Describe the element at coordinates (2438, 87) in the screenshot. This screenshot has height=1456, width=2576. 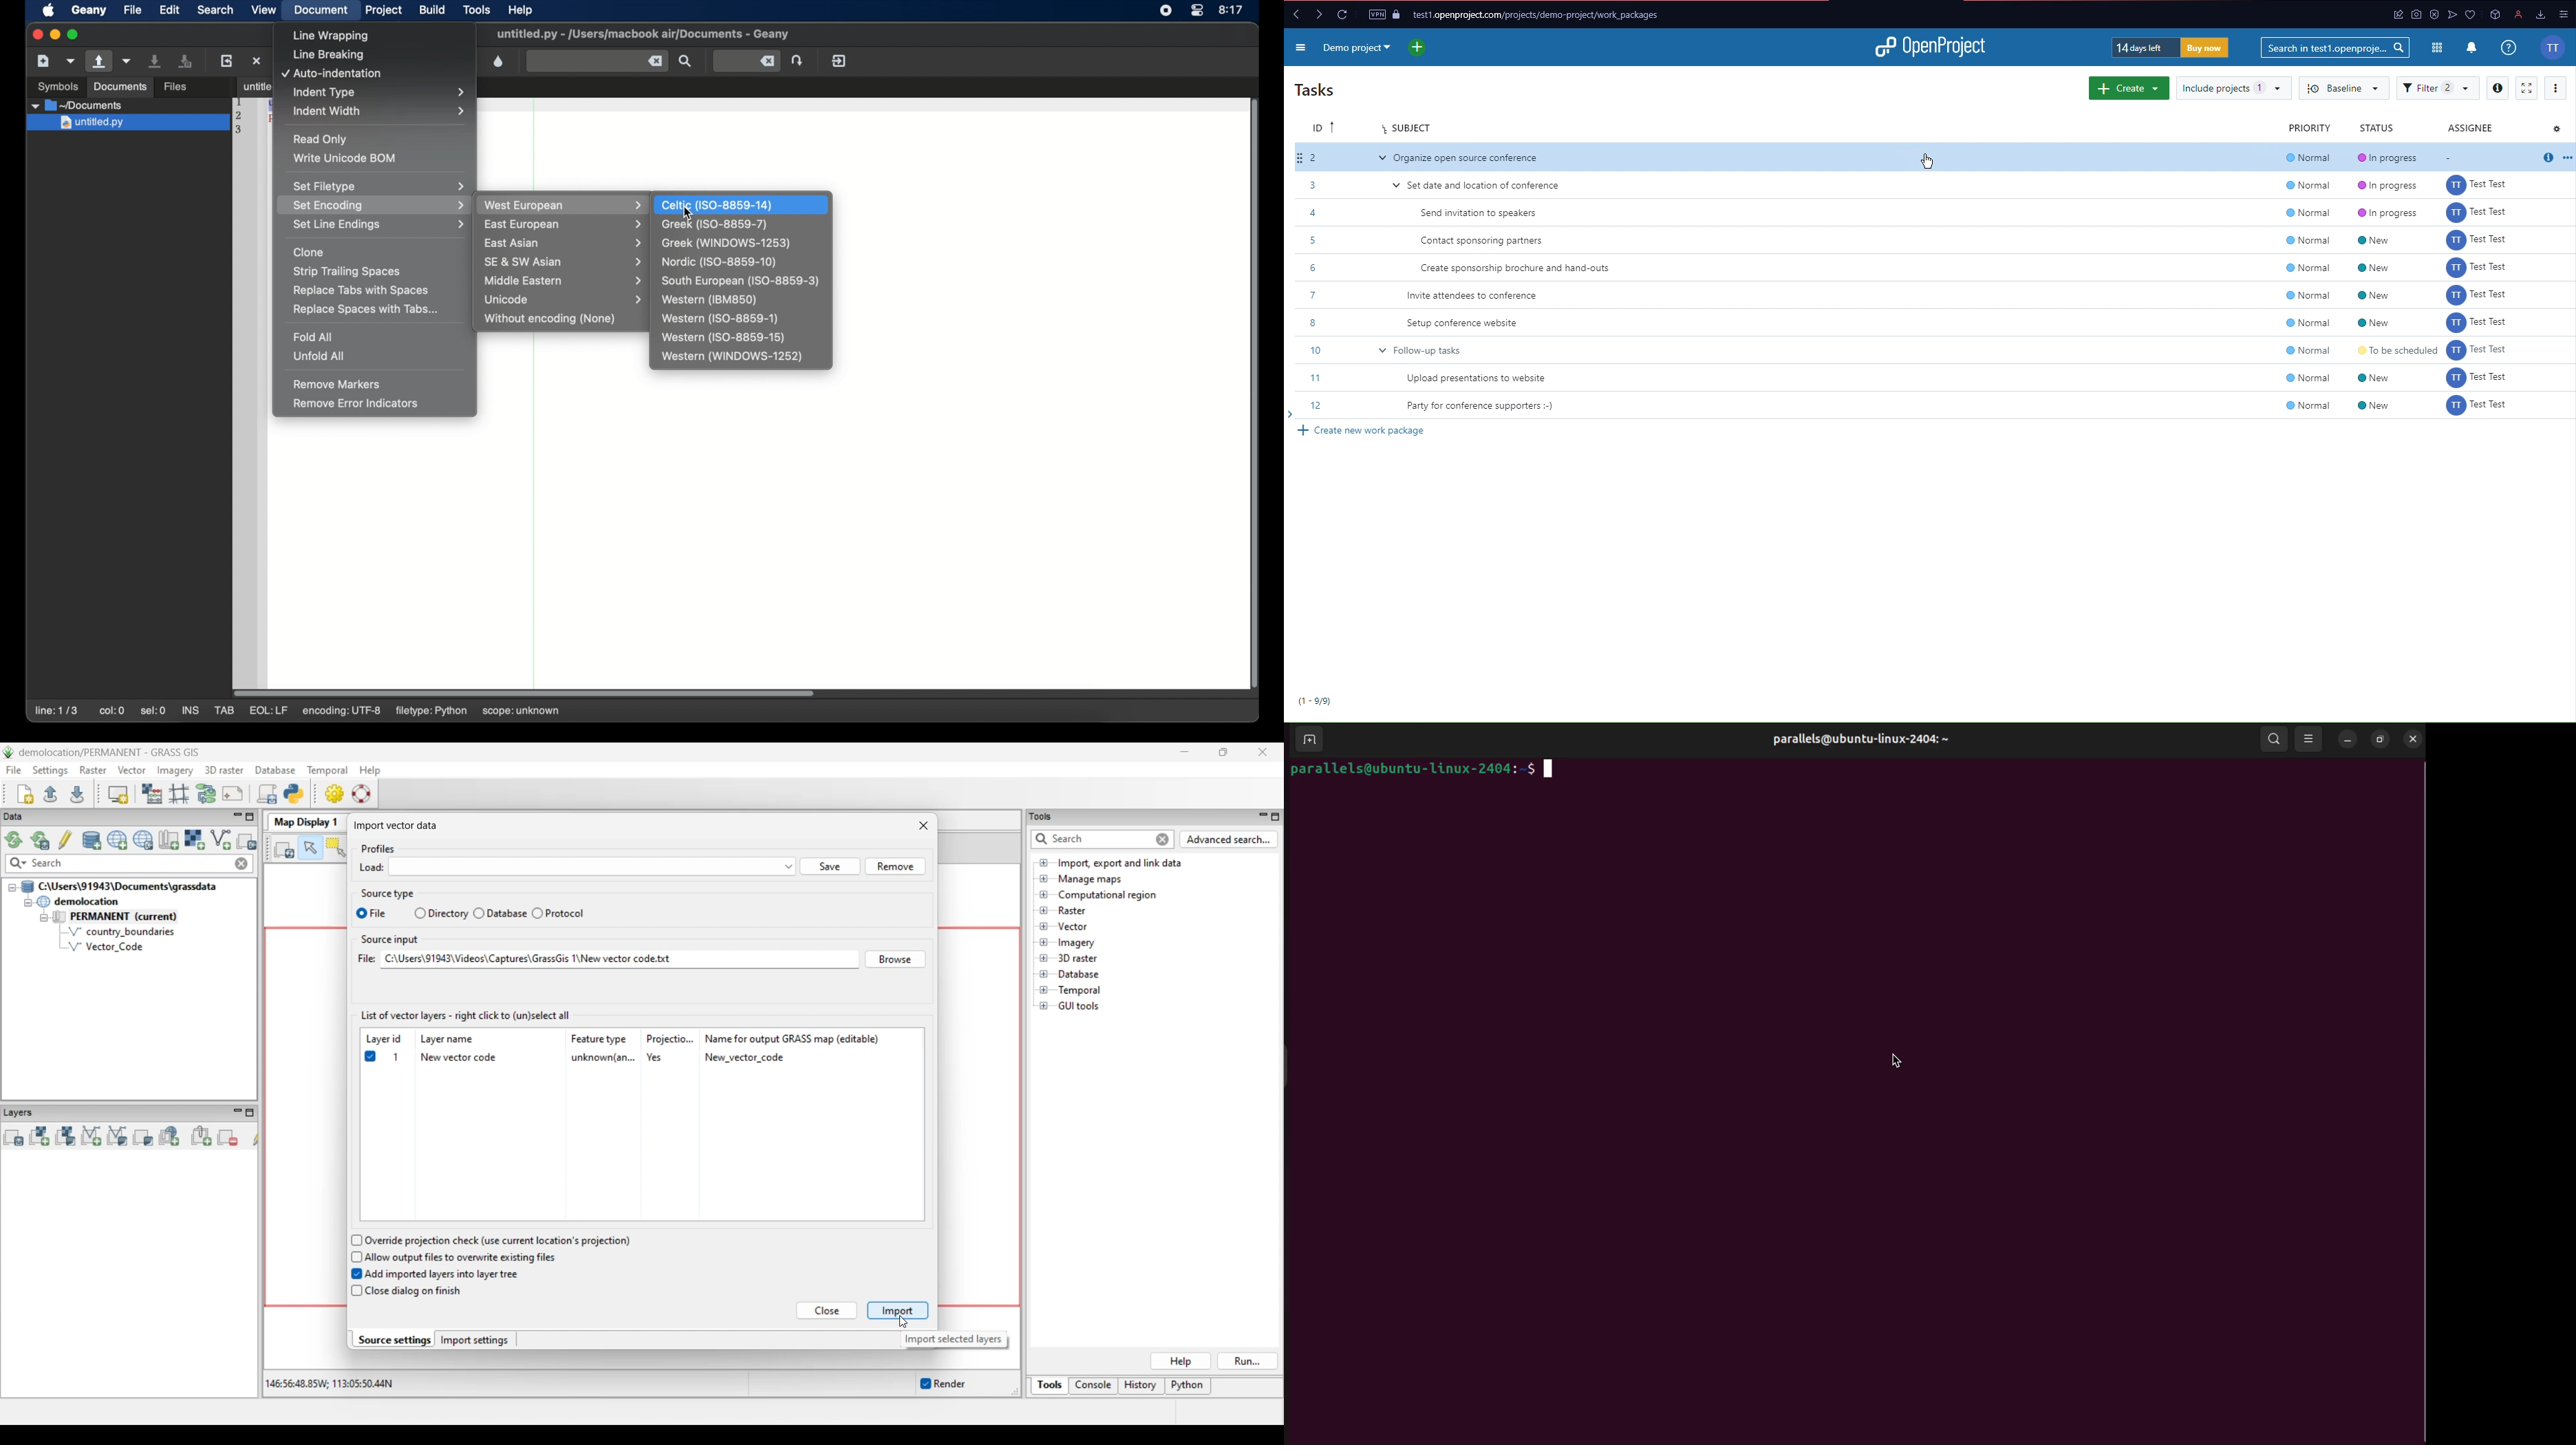
I see `Filter` at that location.